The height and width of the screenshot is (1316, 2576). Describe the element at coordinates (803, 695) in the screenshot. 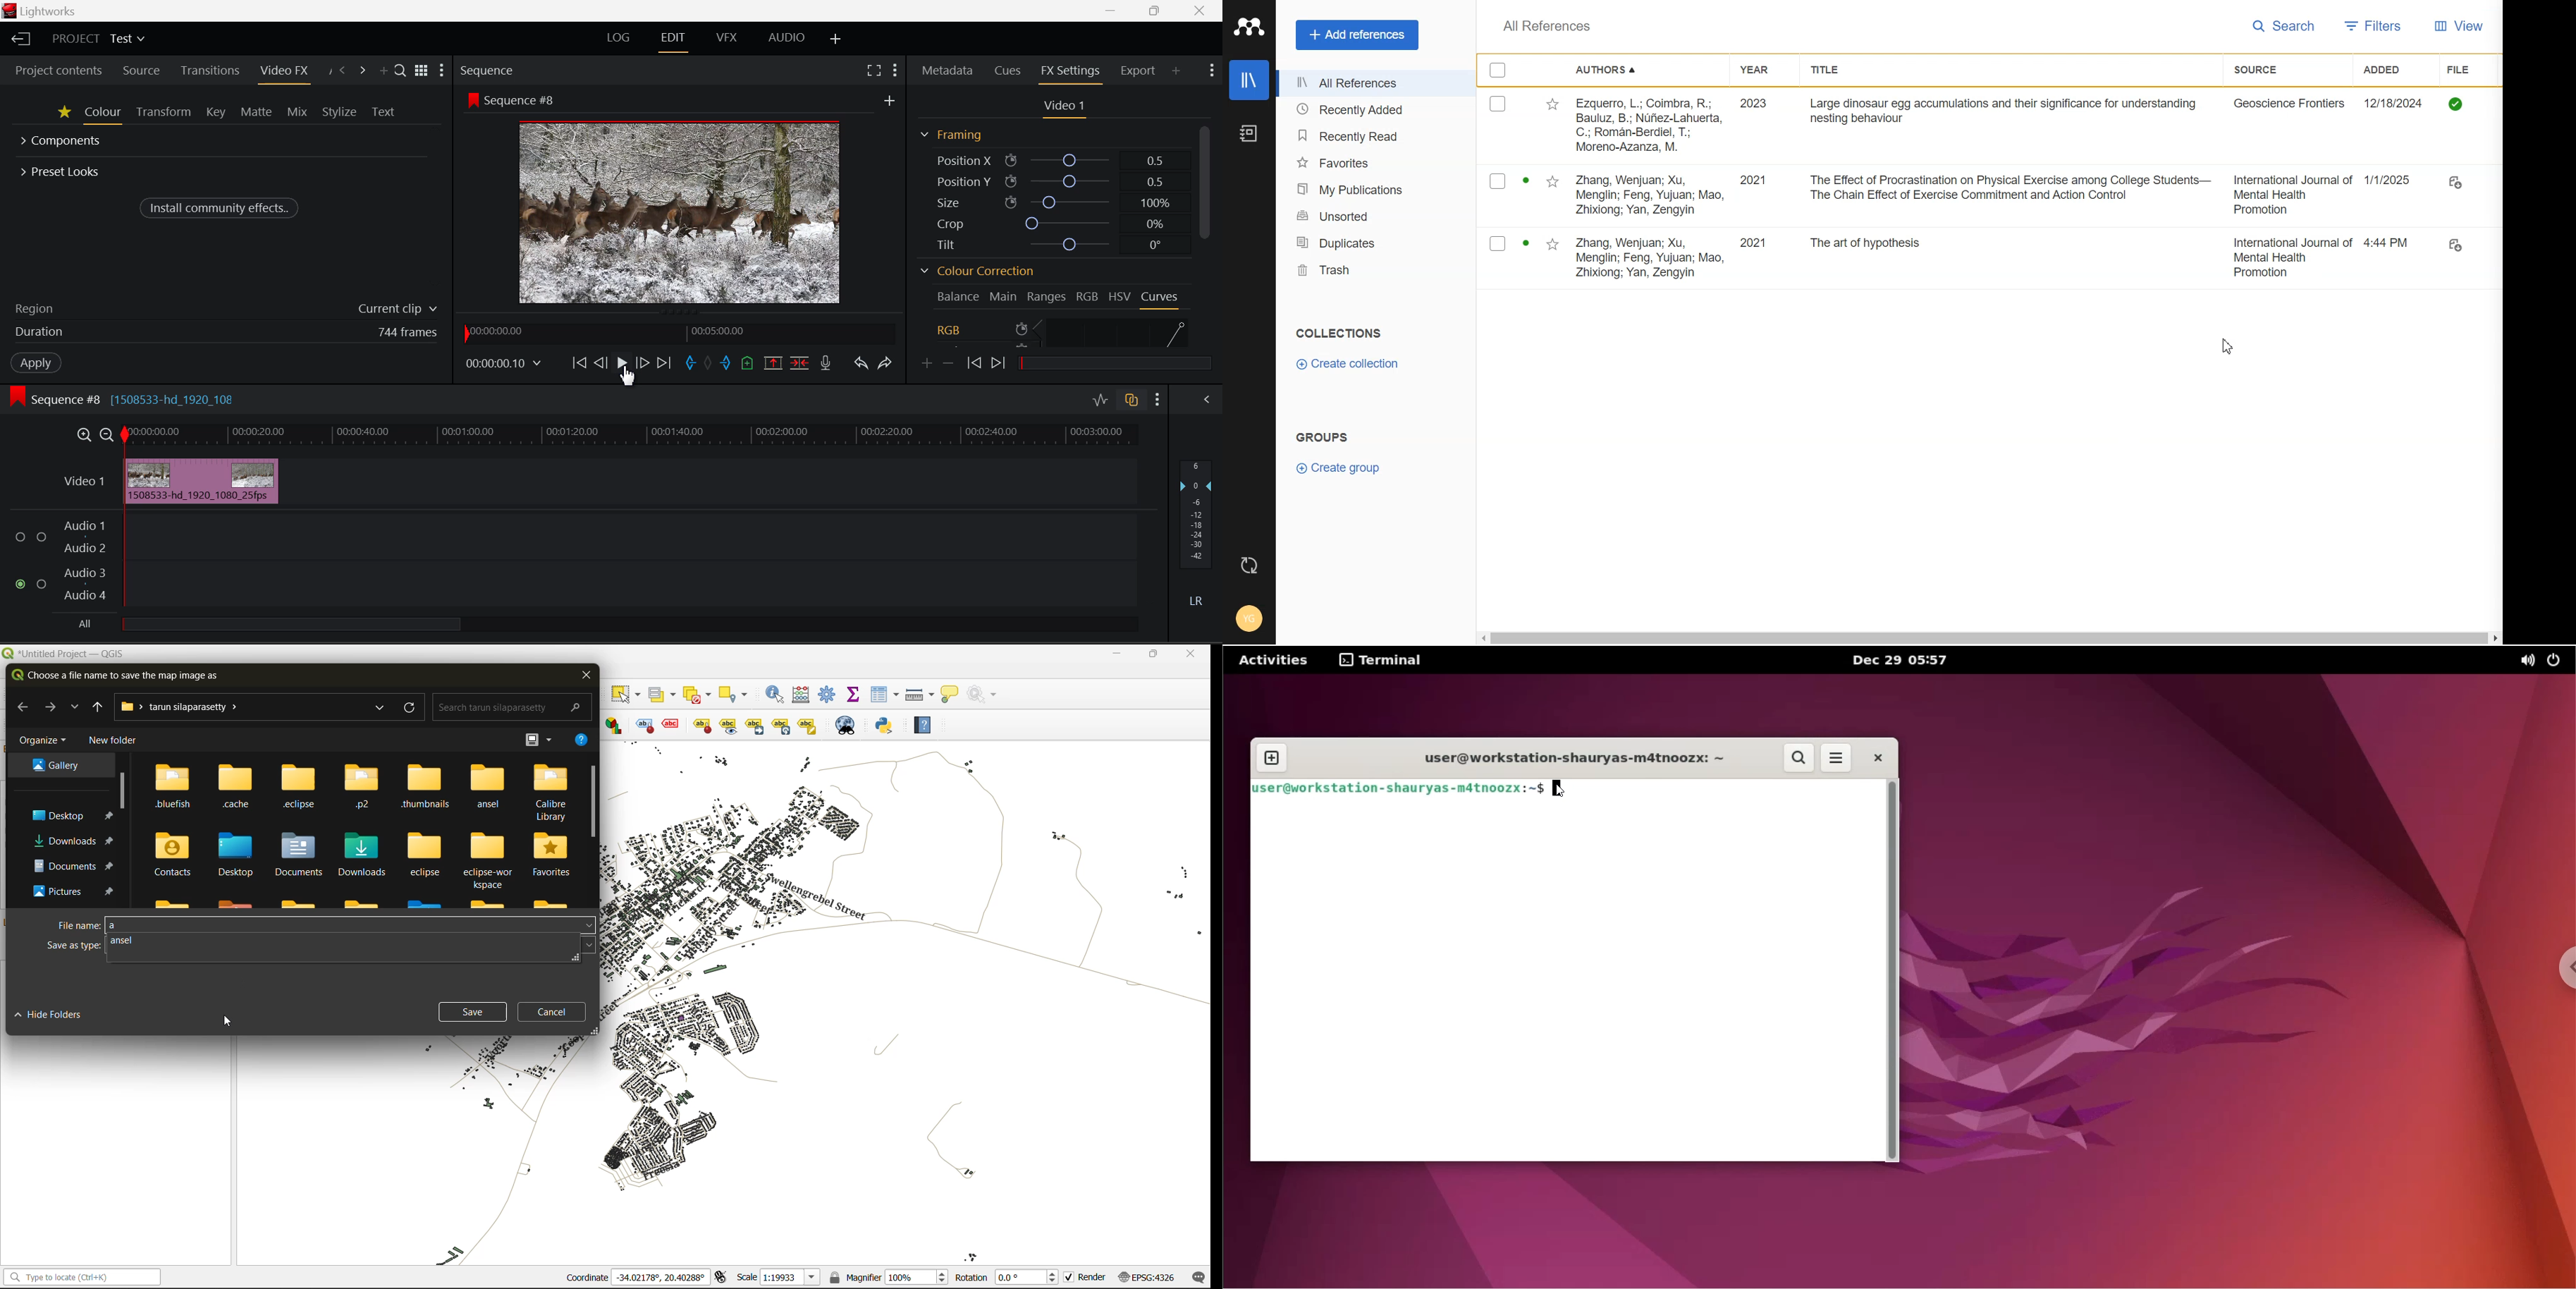

I see `calculator` at that location.